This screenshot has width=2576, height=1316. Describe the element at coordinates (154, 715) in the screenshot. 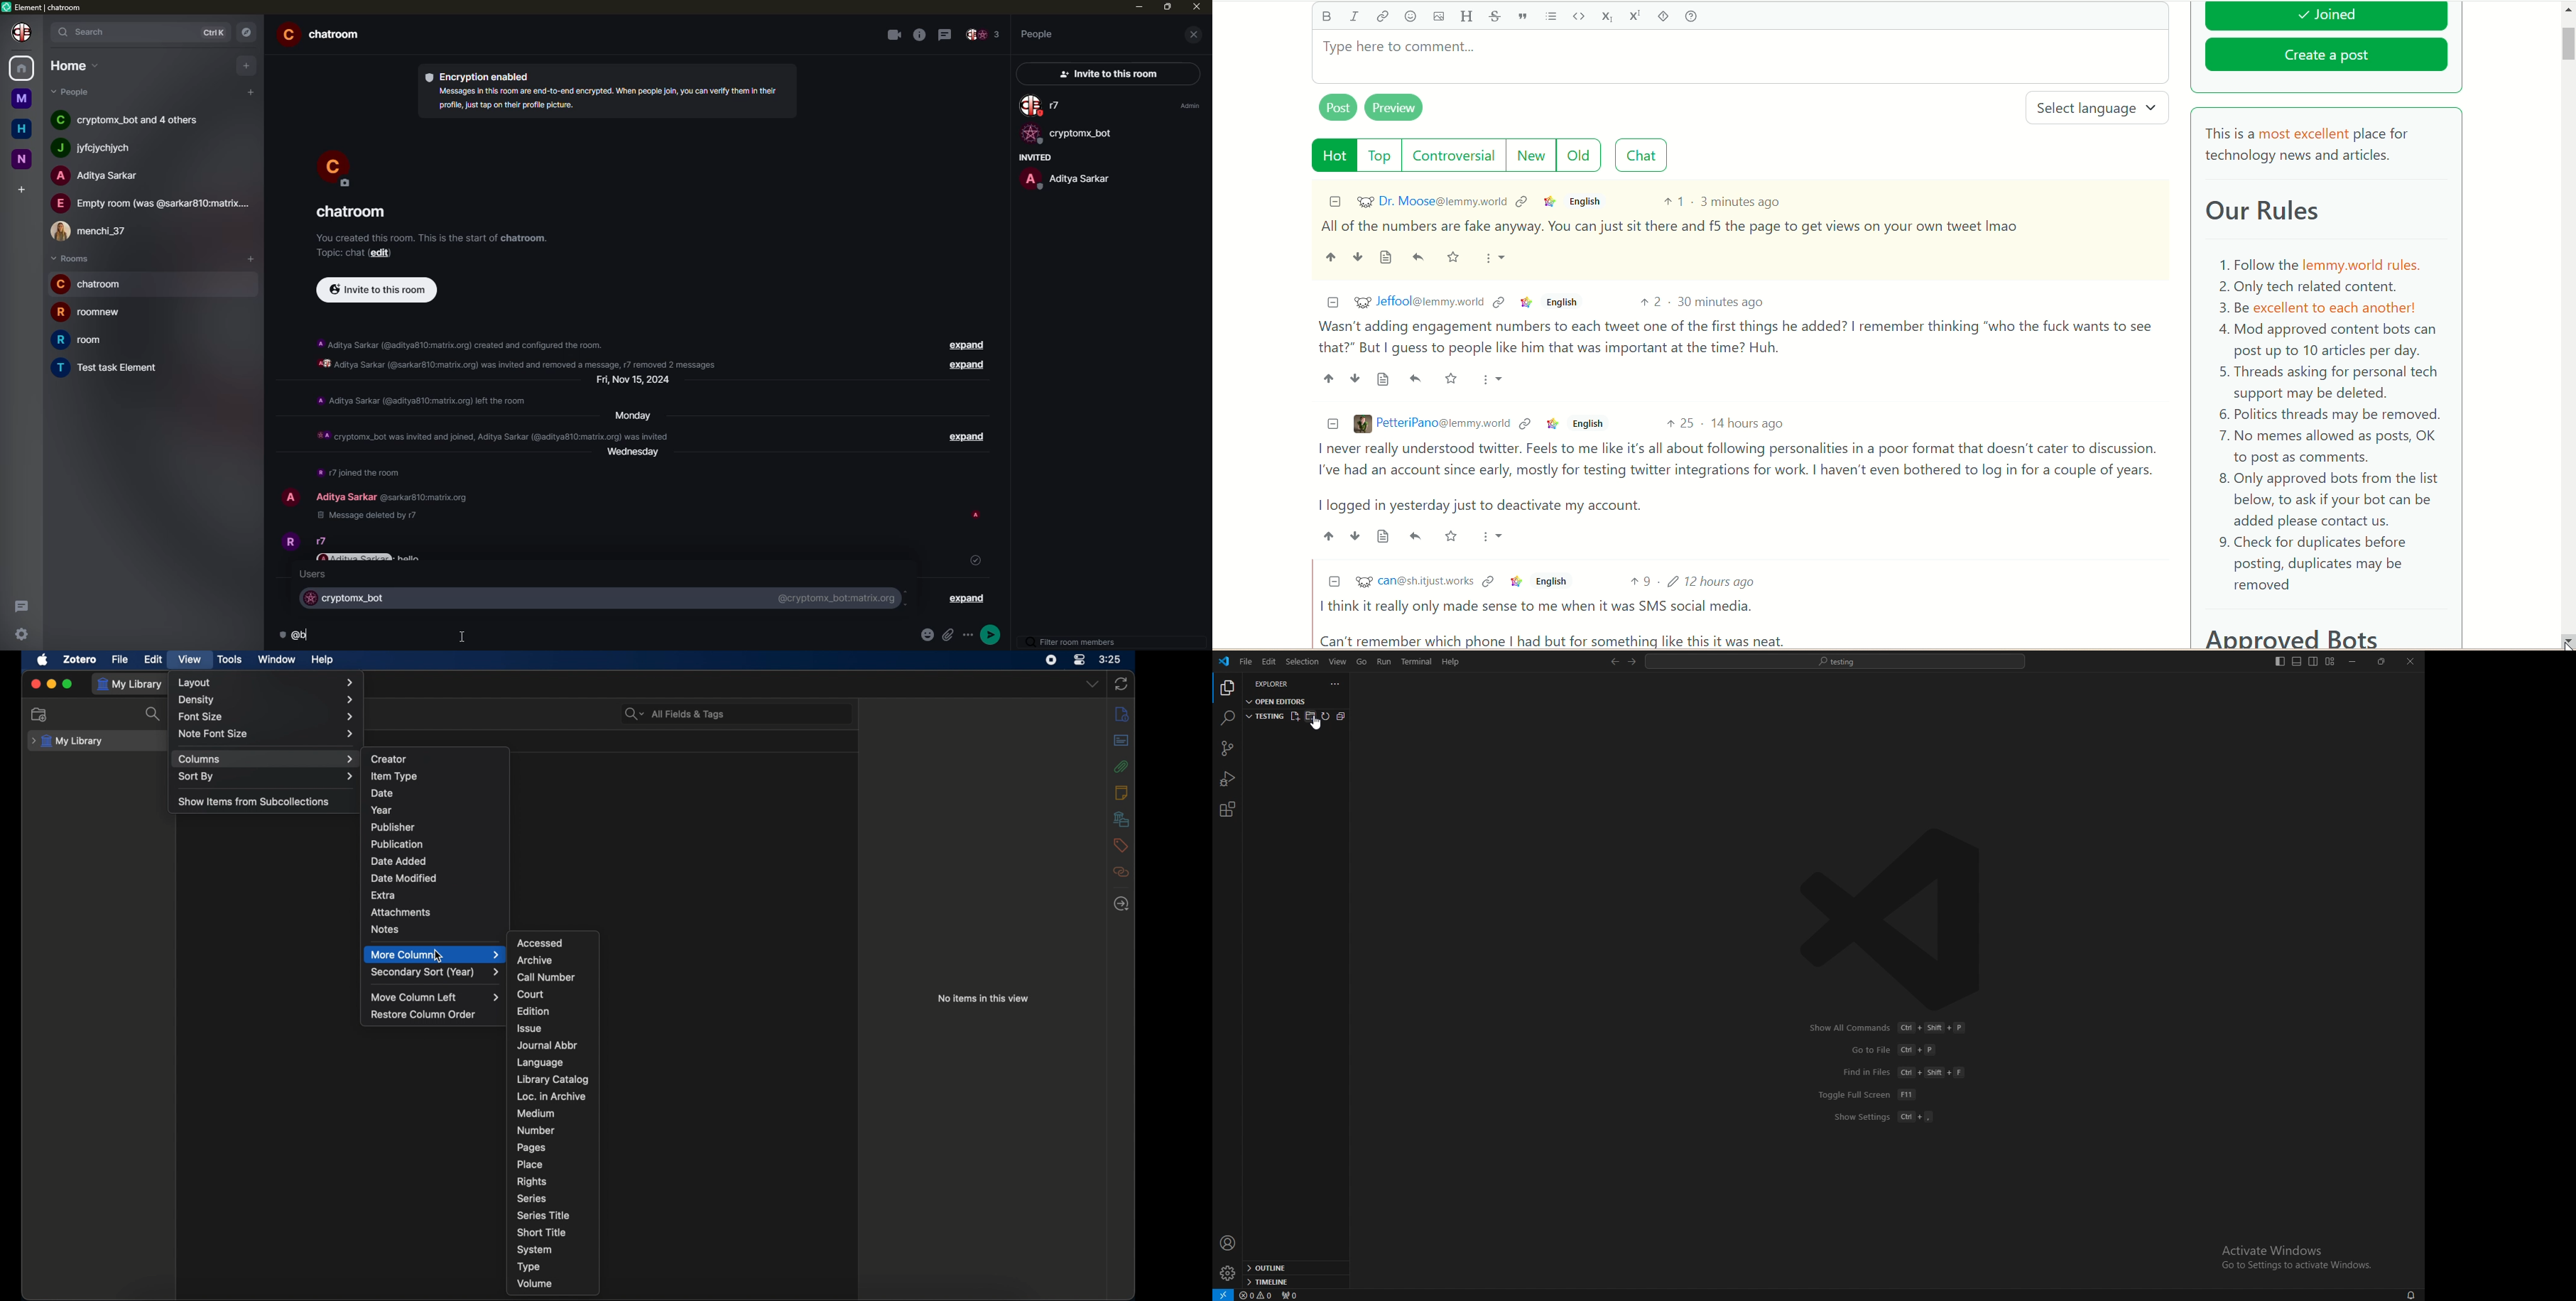

I see `search` at that location.